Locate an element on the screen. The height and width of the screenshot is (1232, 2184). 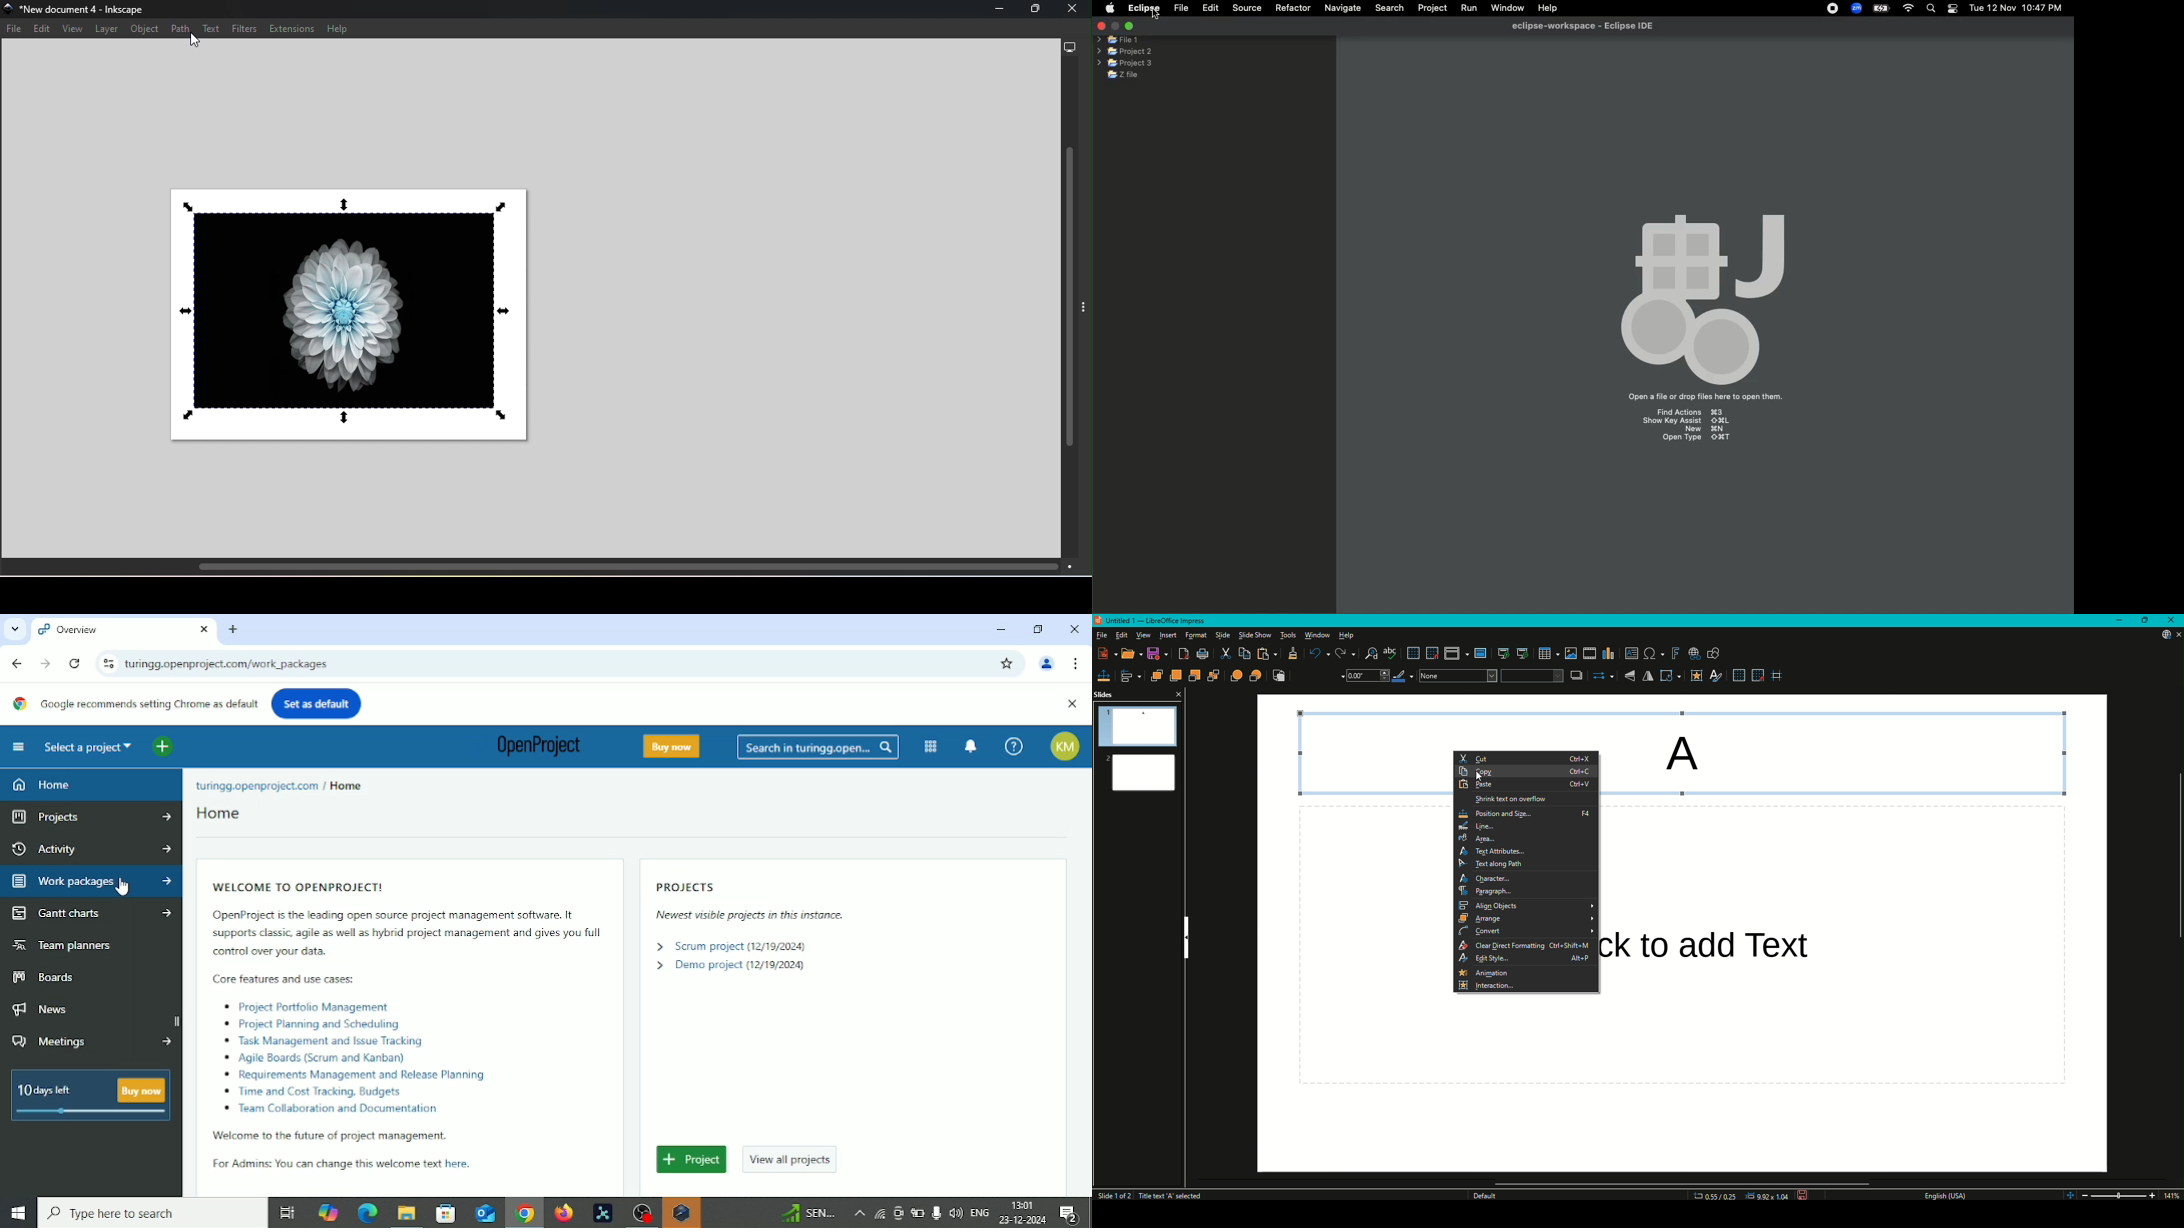
Display options is located at coordinates (1070, 46).